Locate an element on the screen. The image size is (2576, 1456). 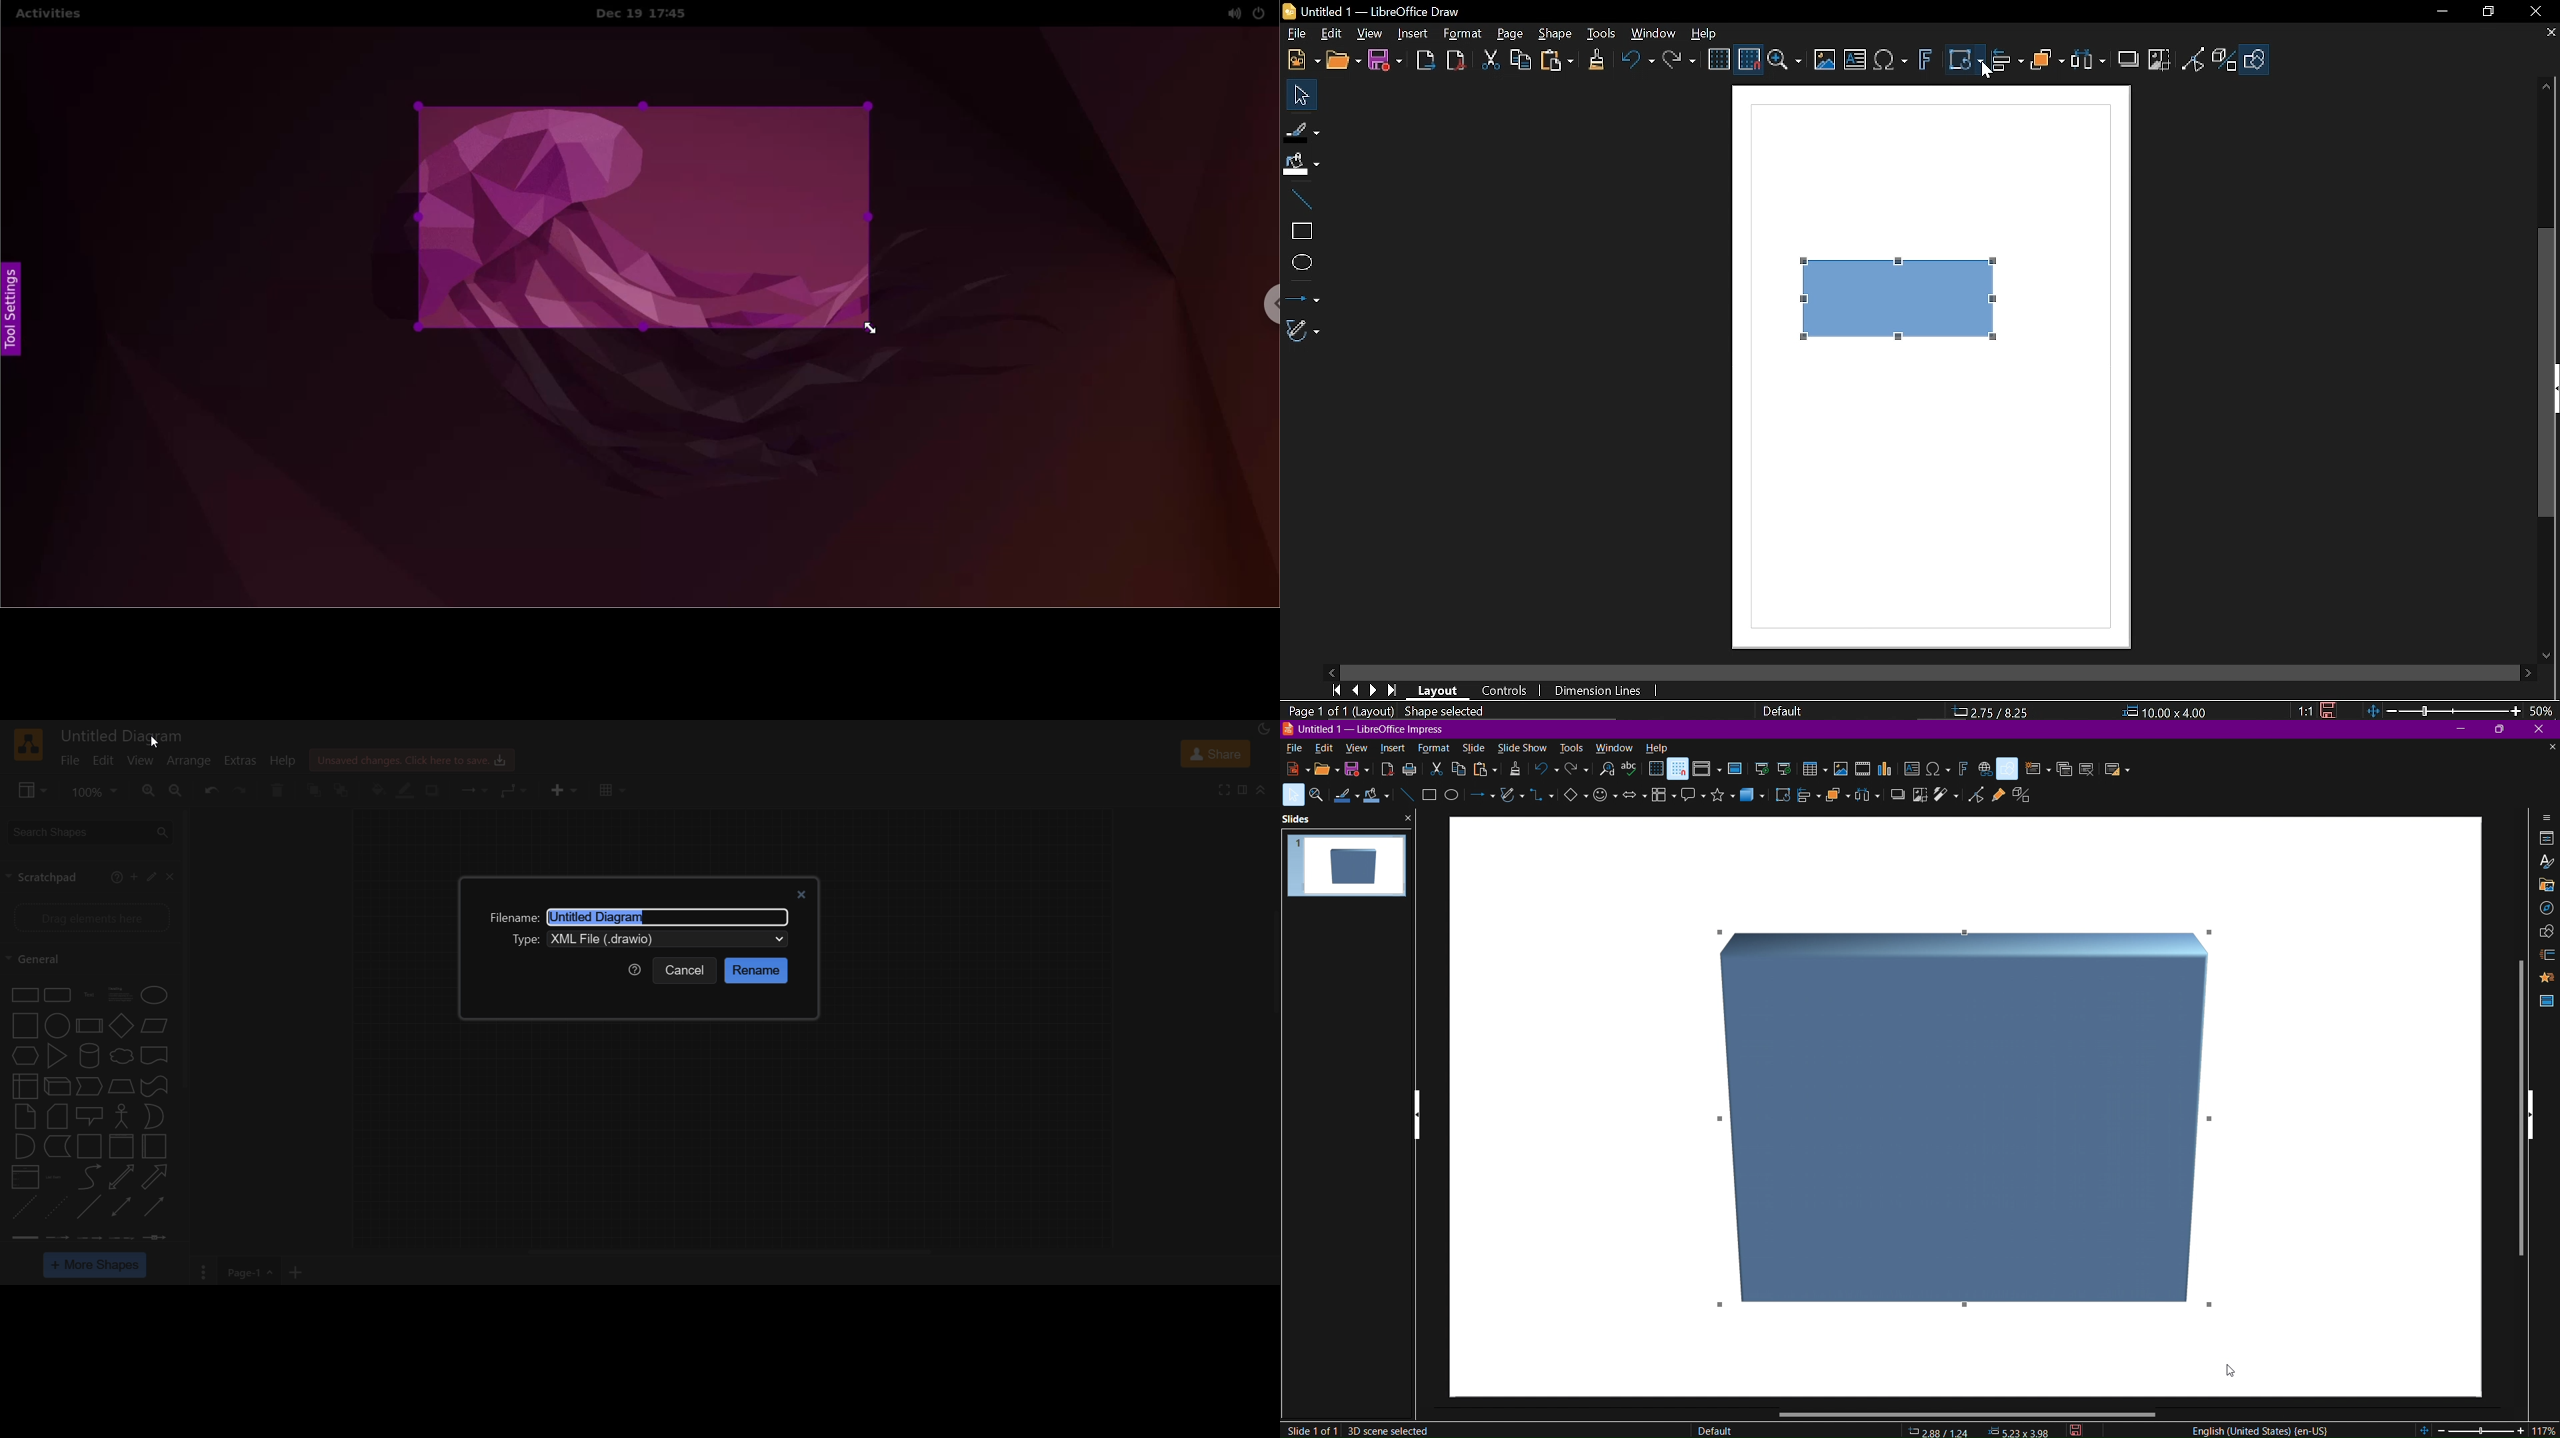
search shapes is located at coordinates (89, 831).